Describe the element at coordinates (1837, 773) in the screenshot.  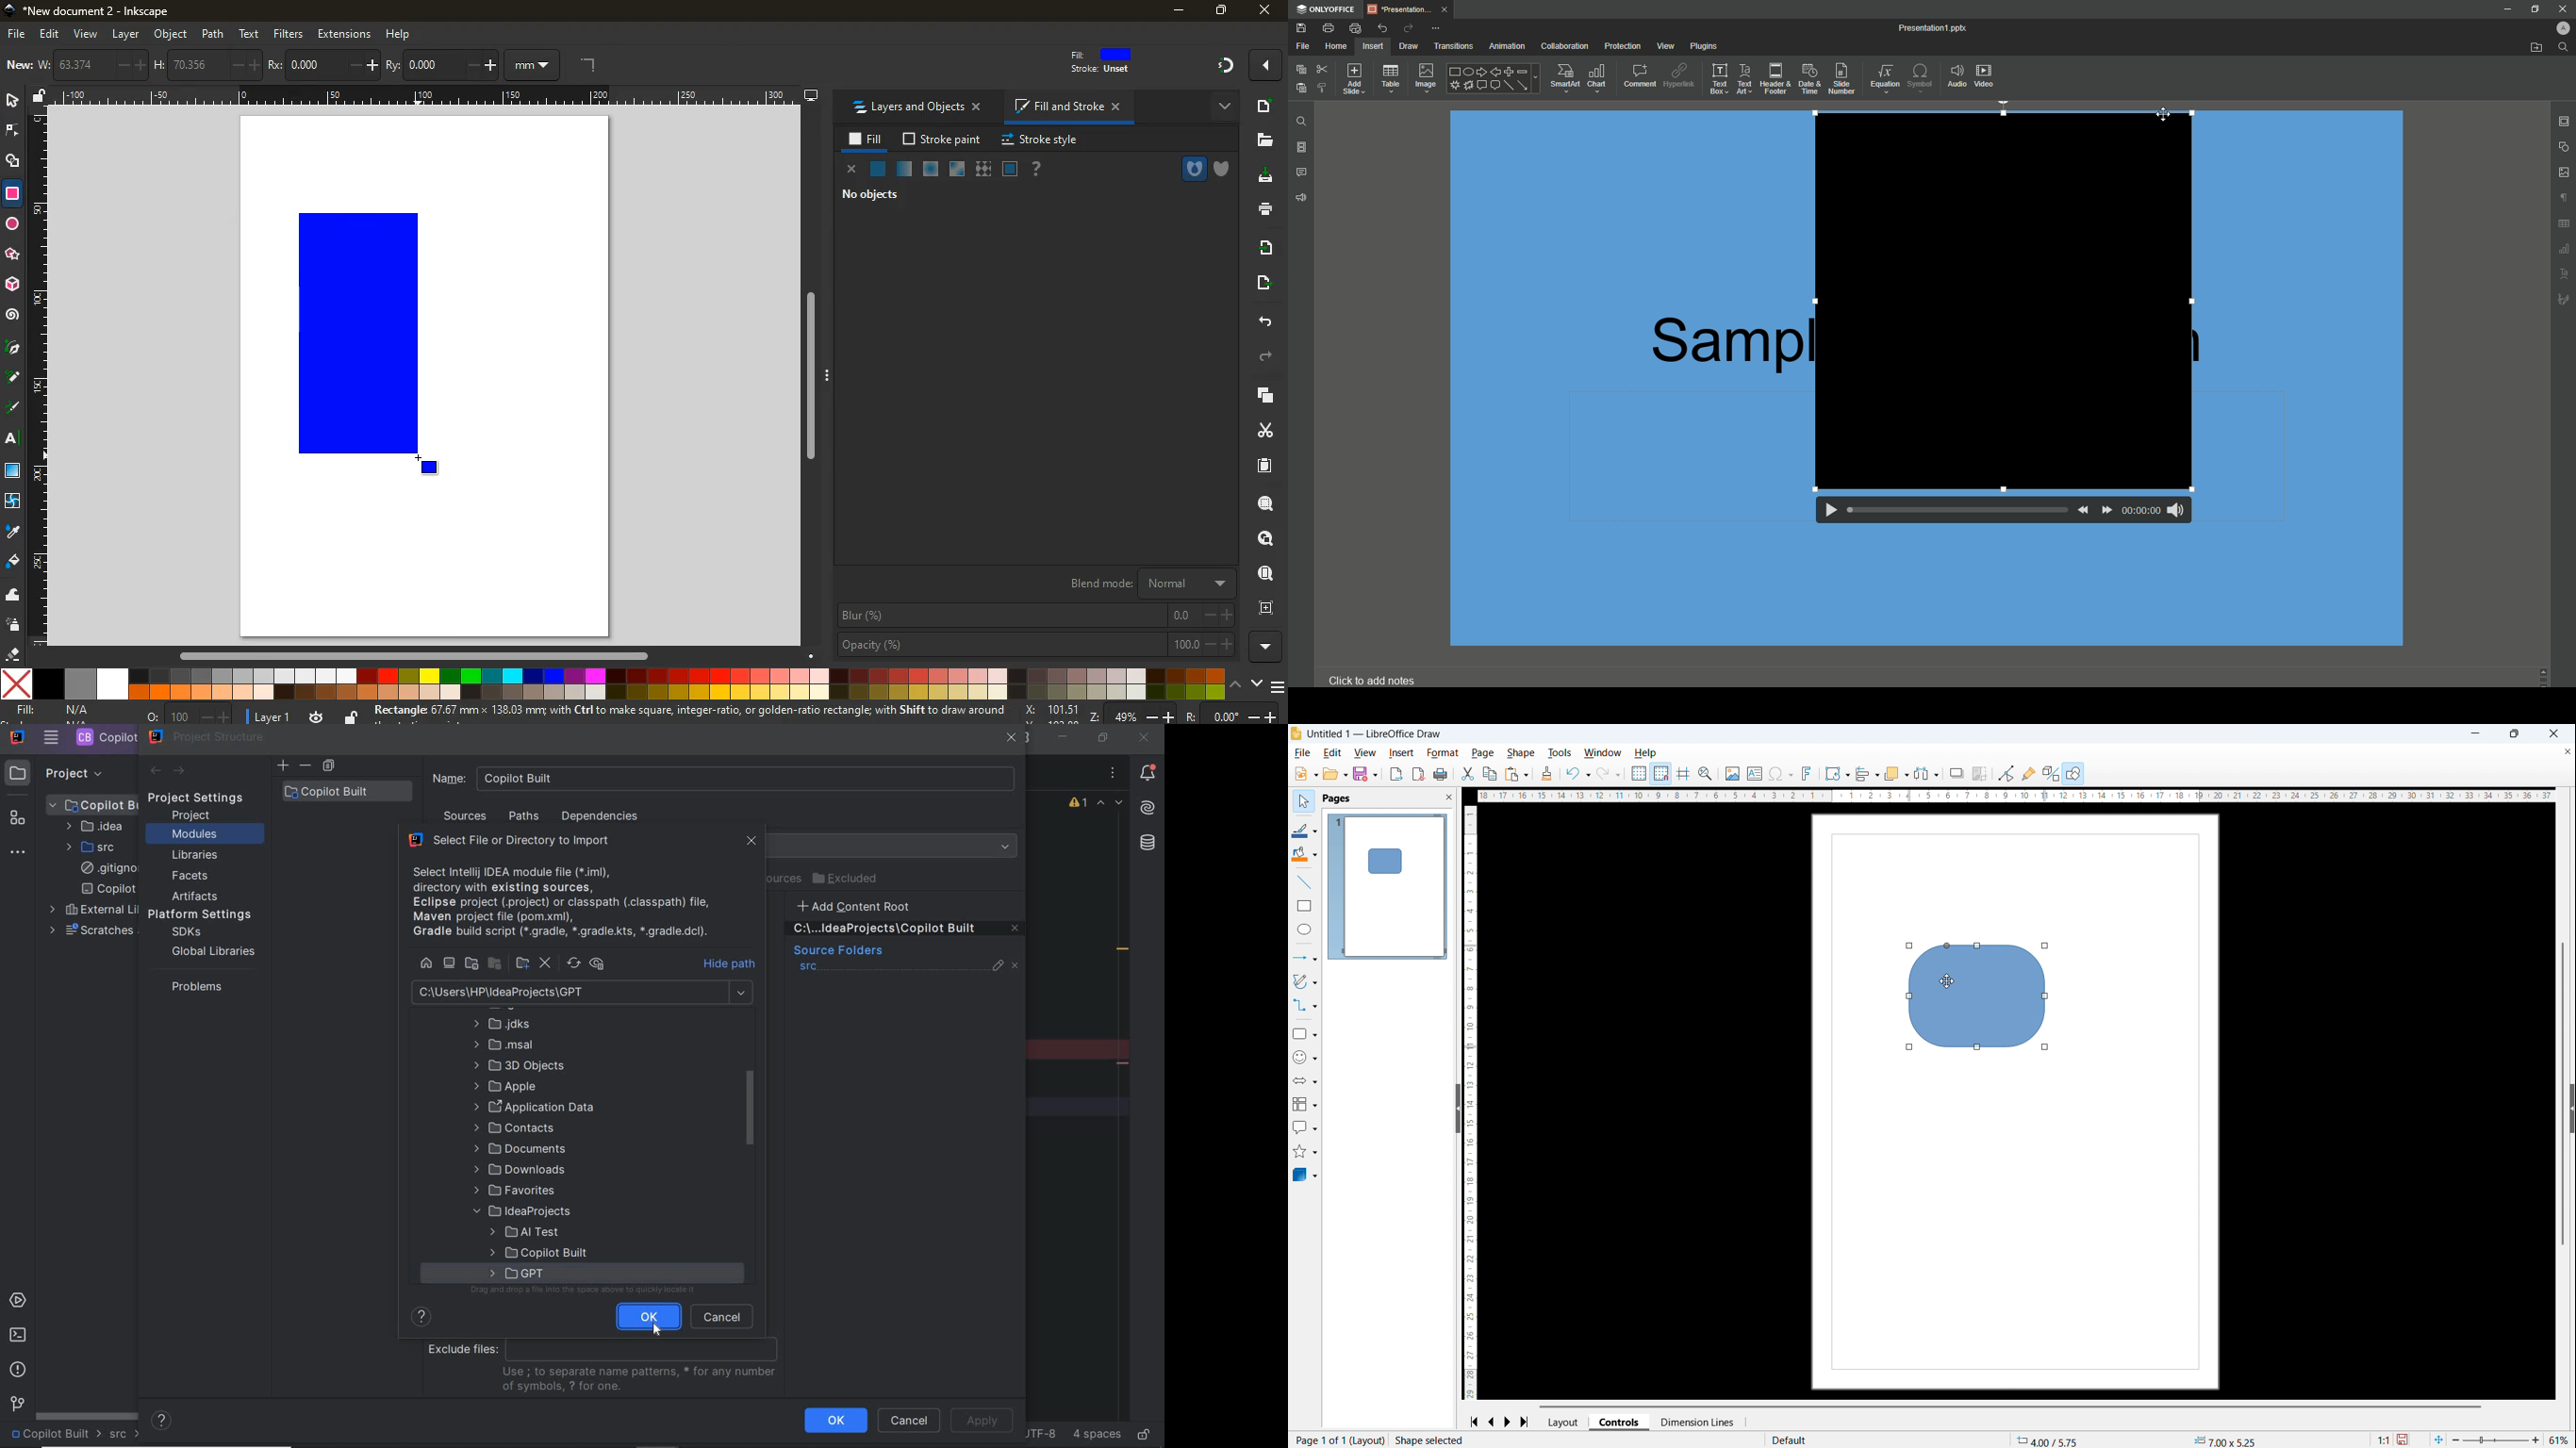
I see `Transformations ` at that location.